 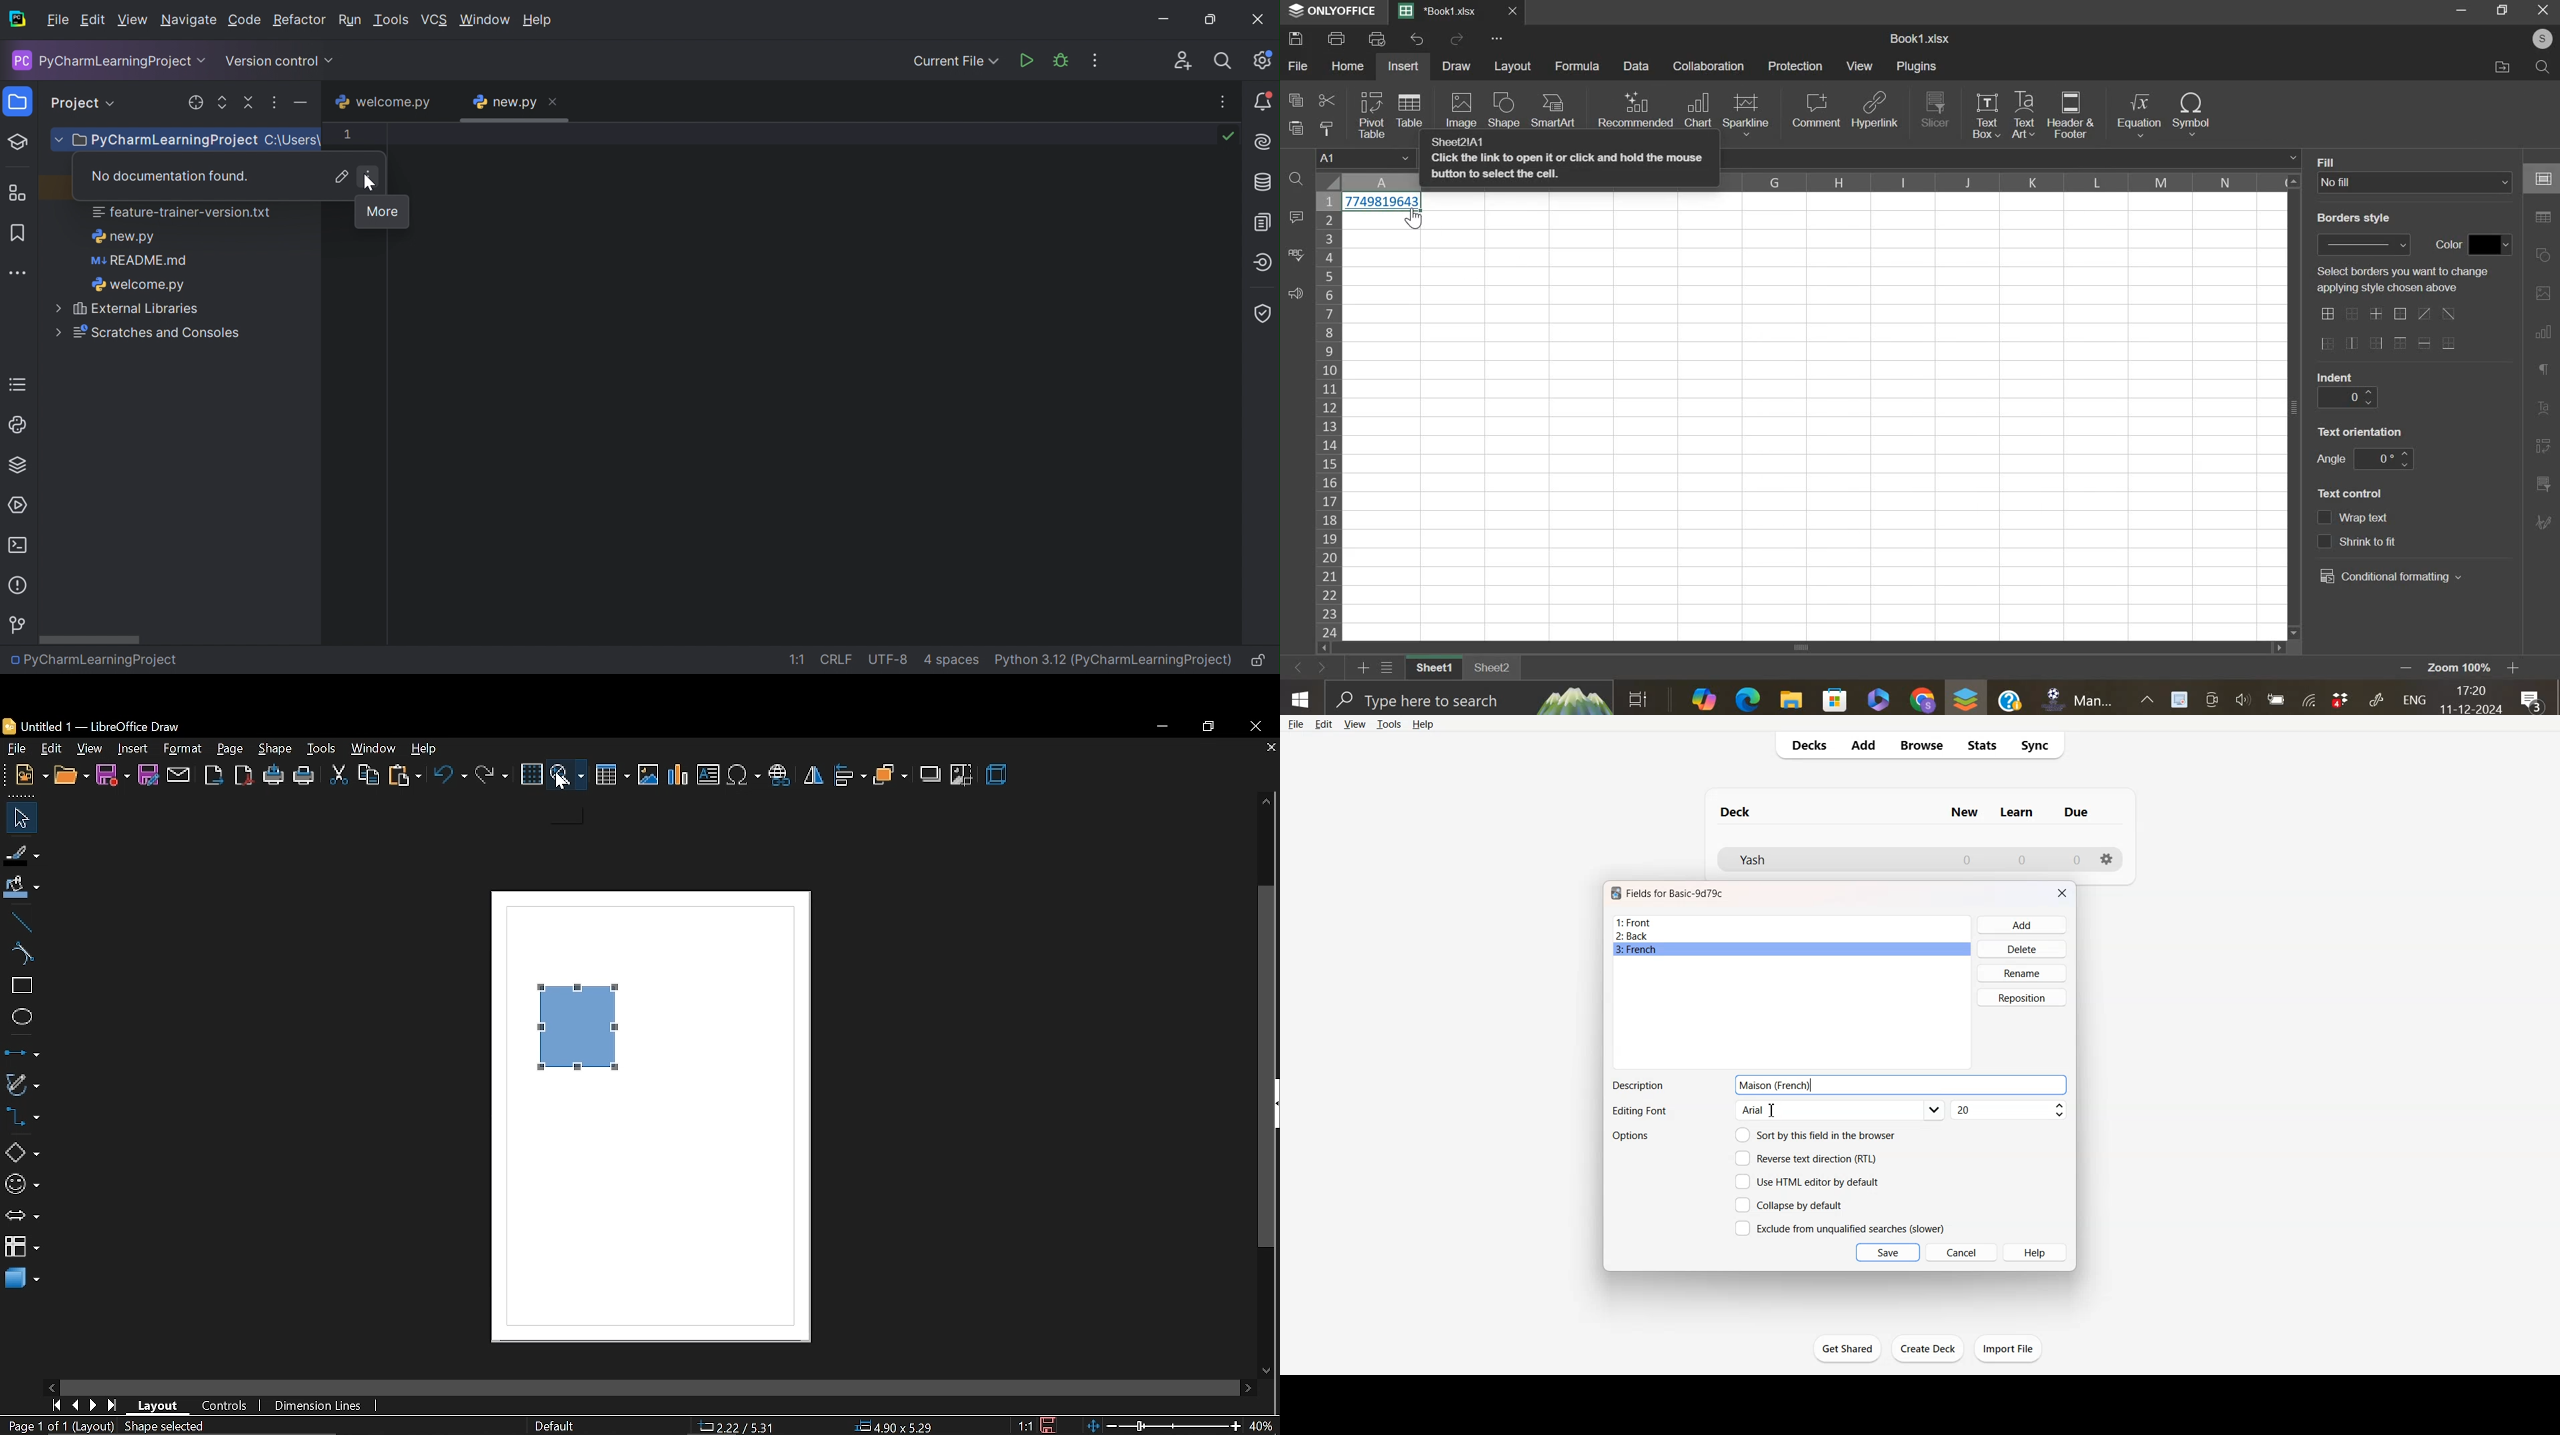 I want to click on Insert image, so click(x=649, y=776).